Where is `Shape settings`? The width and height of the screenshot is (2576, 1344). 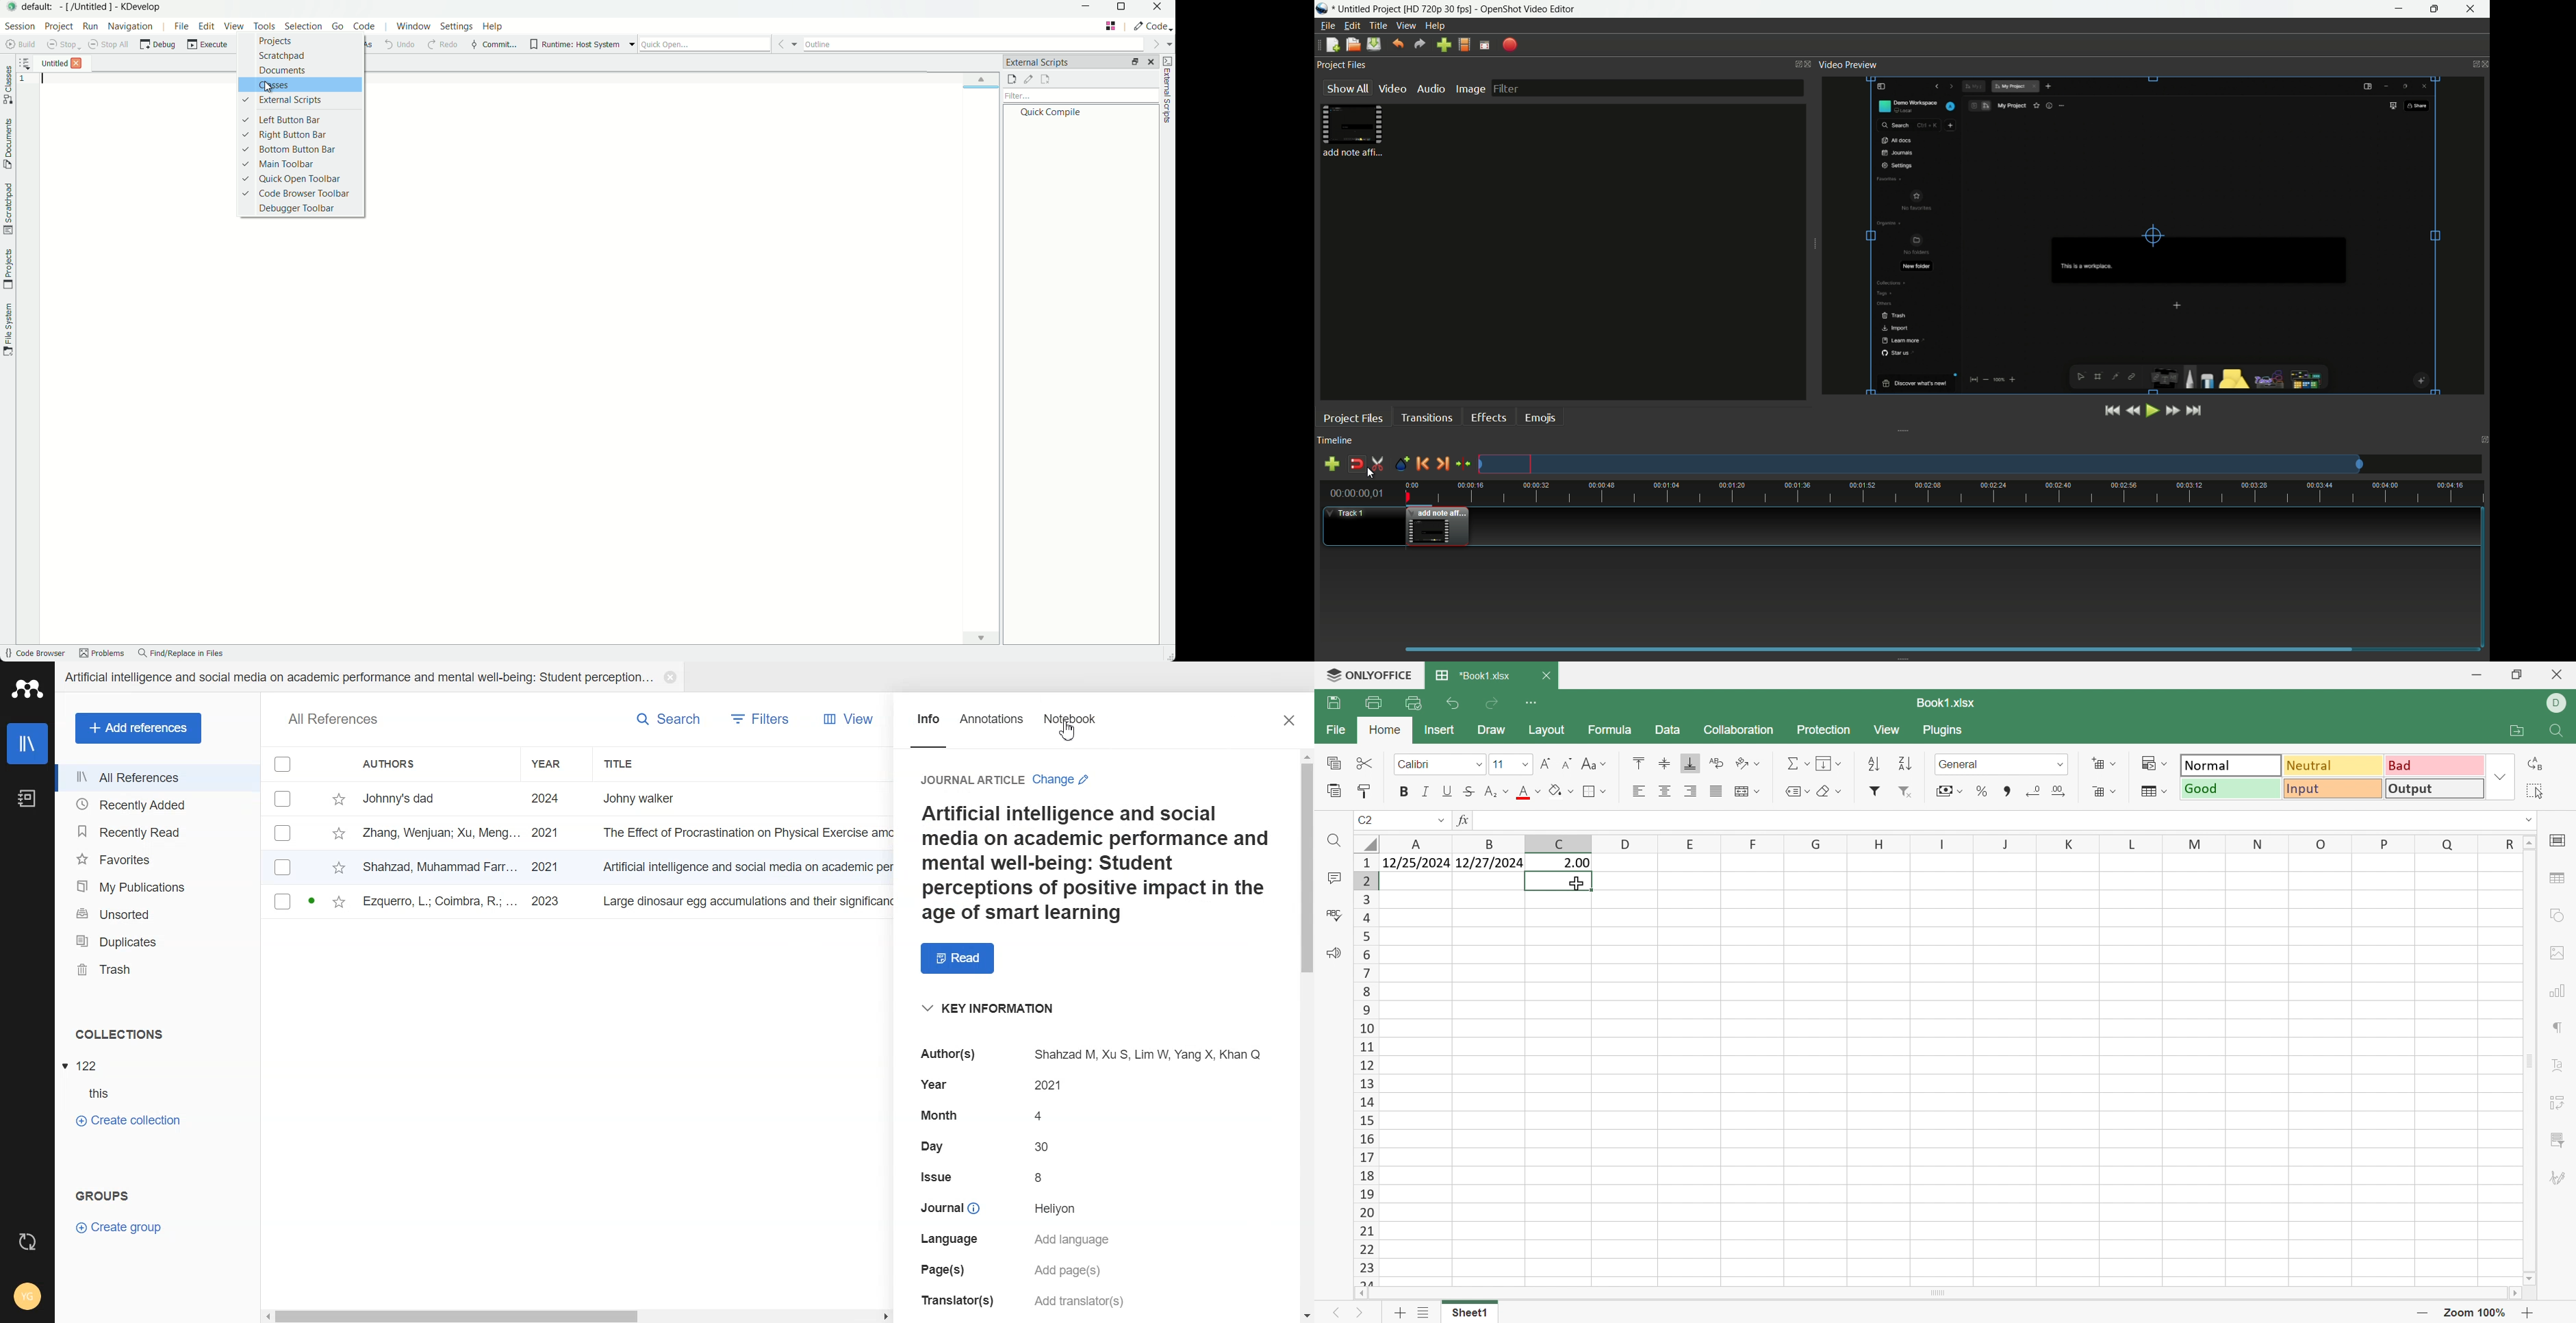 Shape settings is located at coordinates (2558, 917).